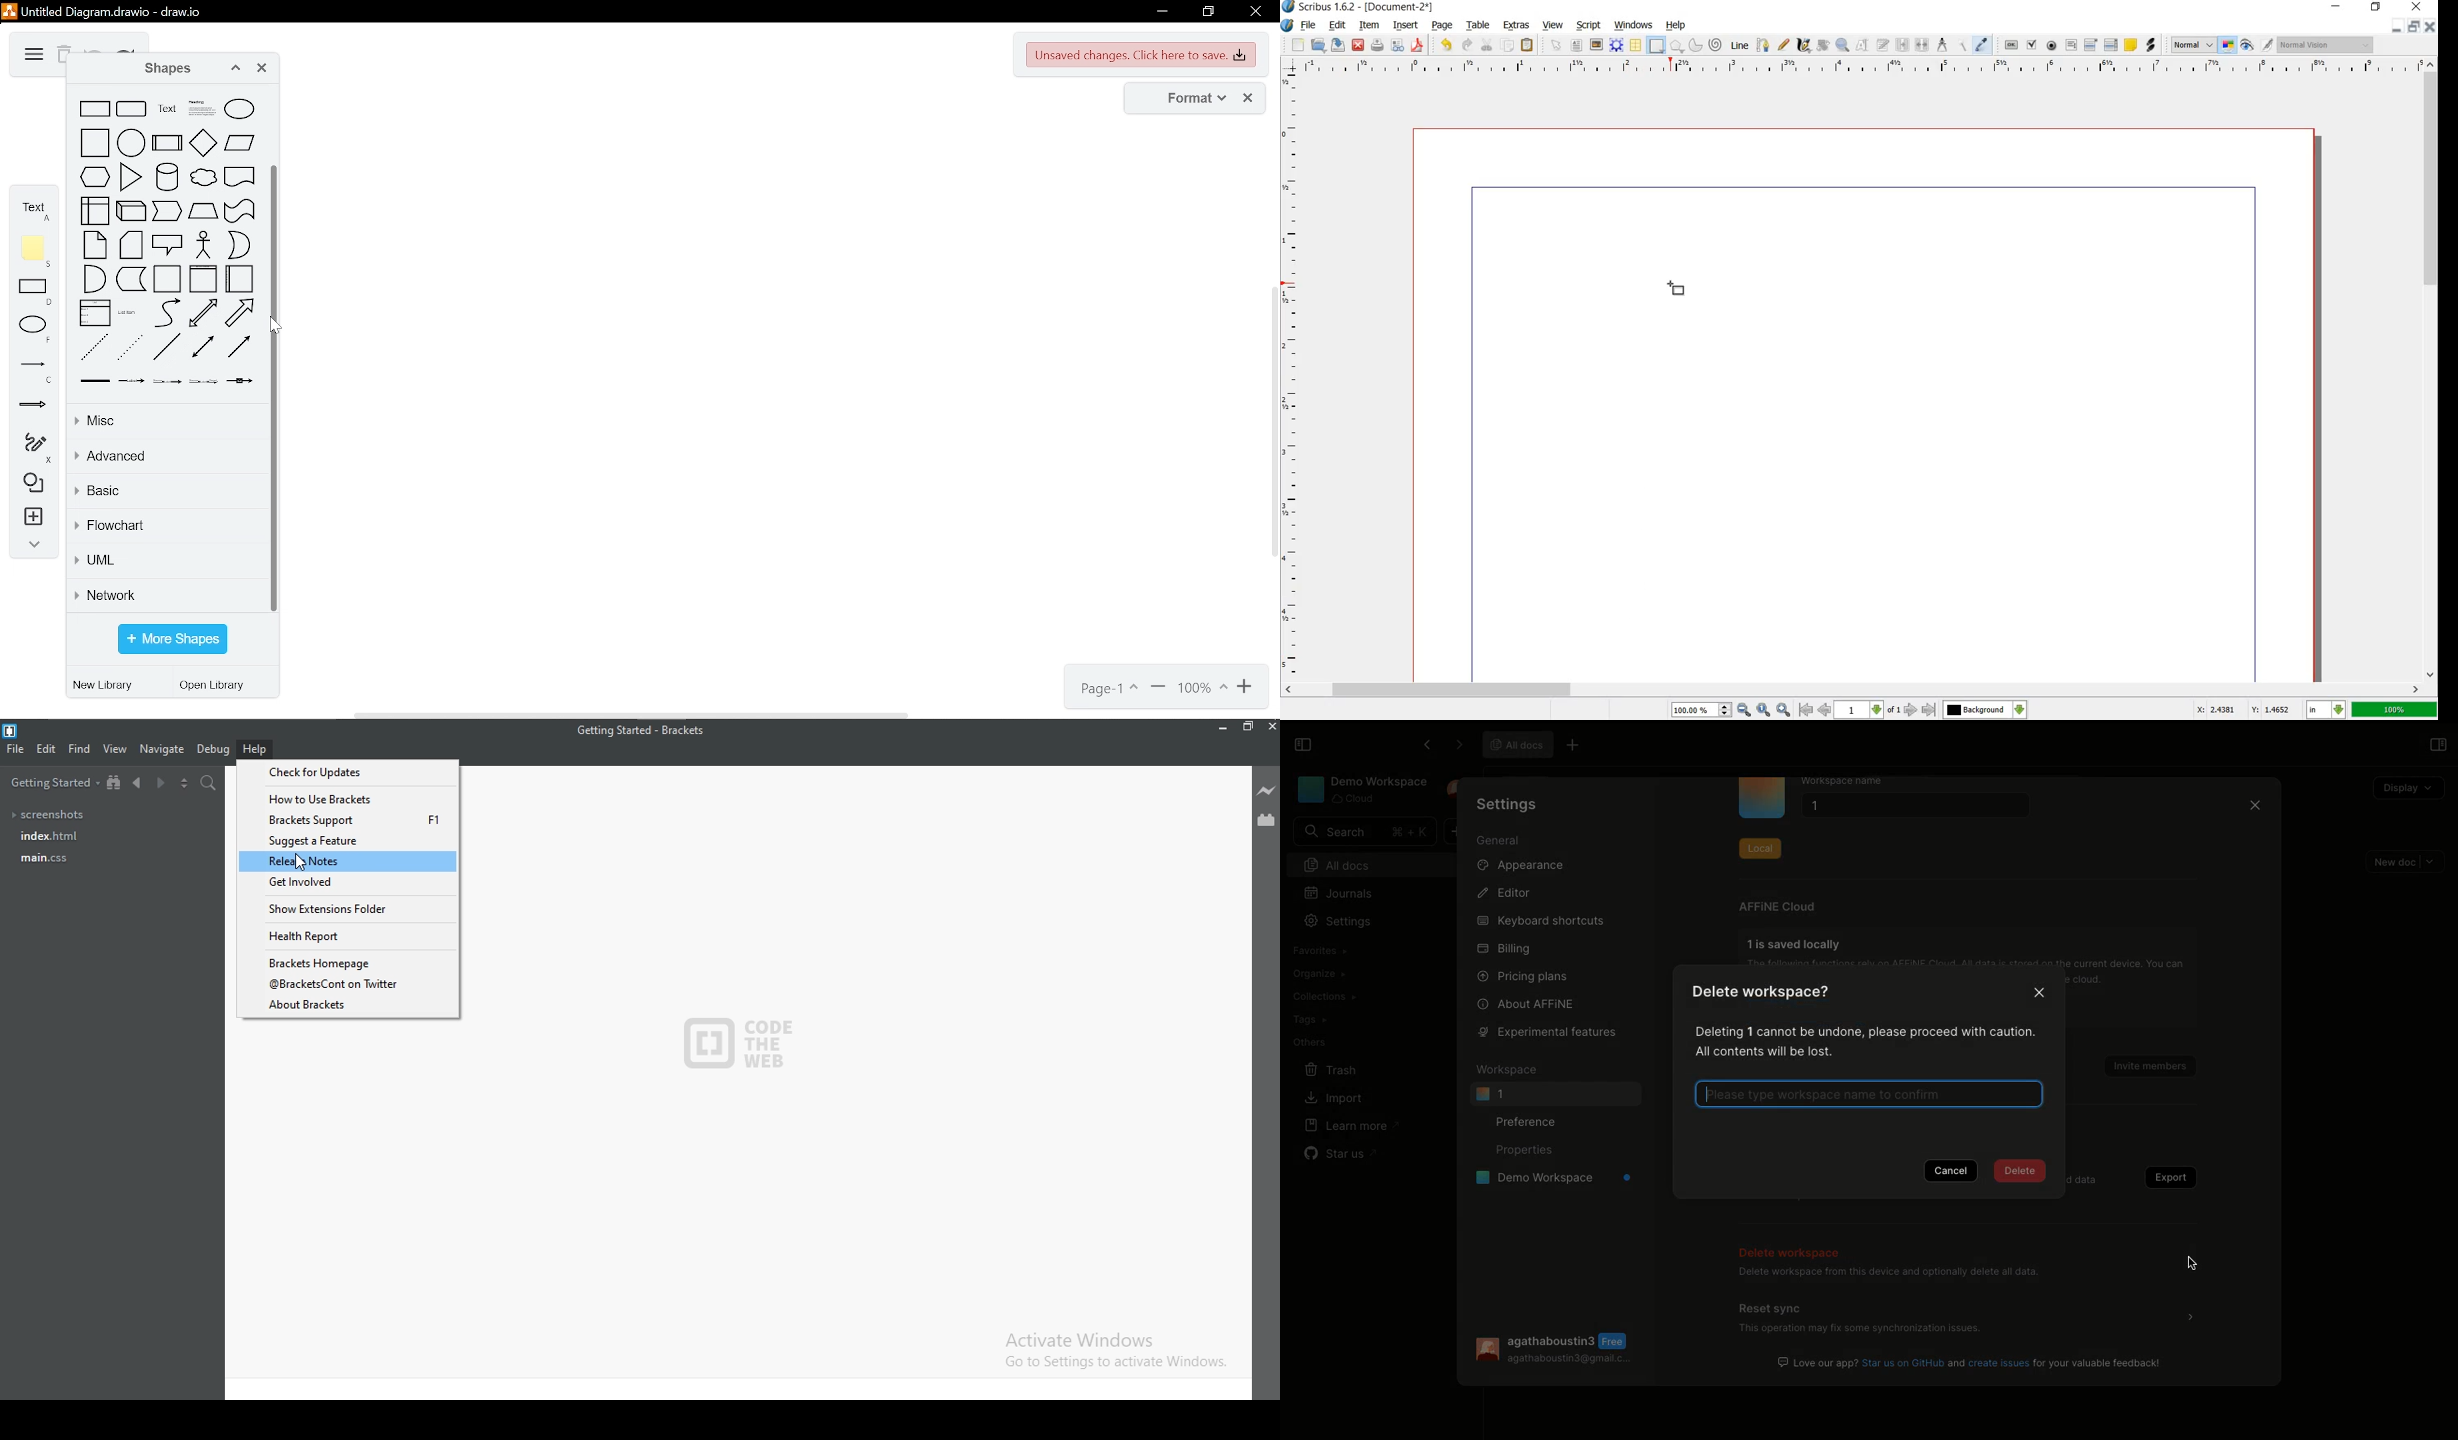 The image size is (2464, 1456). What do you see at coordinates (1557, 46) in the screenshot?
I see `SELECT` at bounding box center [1557, 46].